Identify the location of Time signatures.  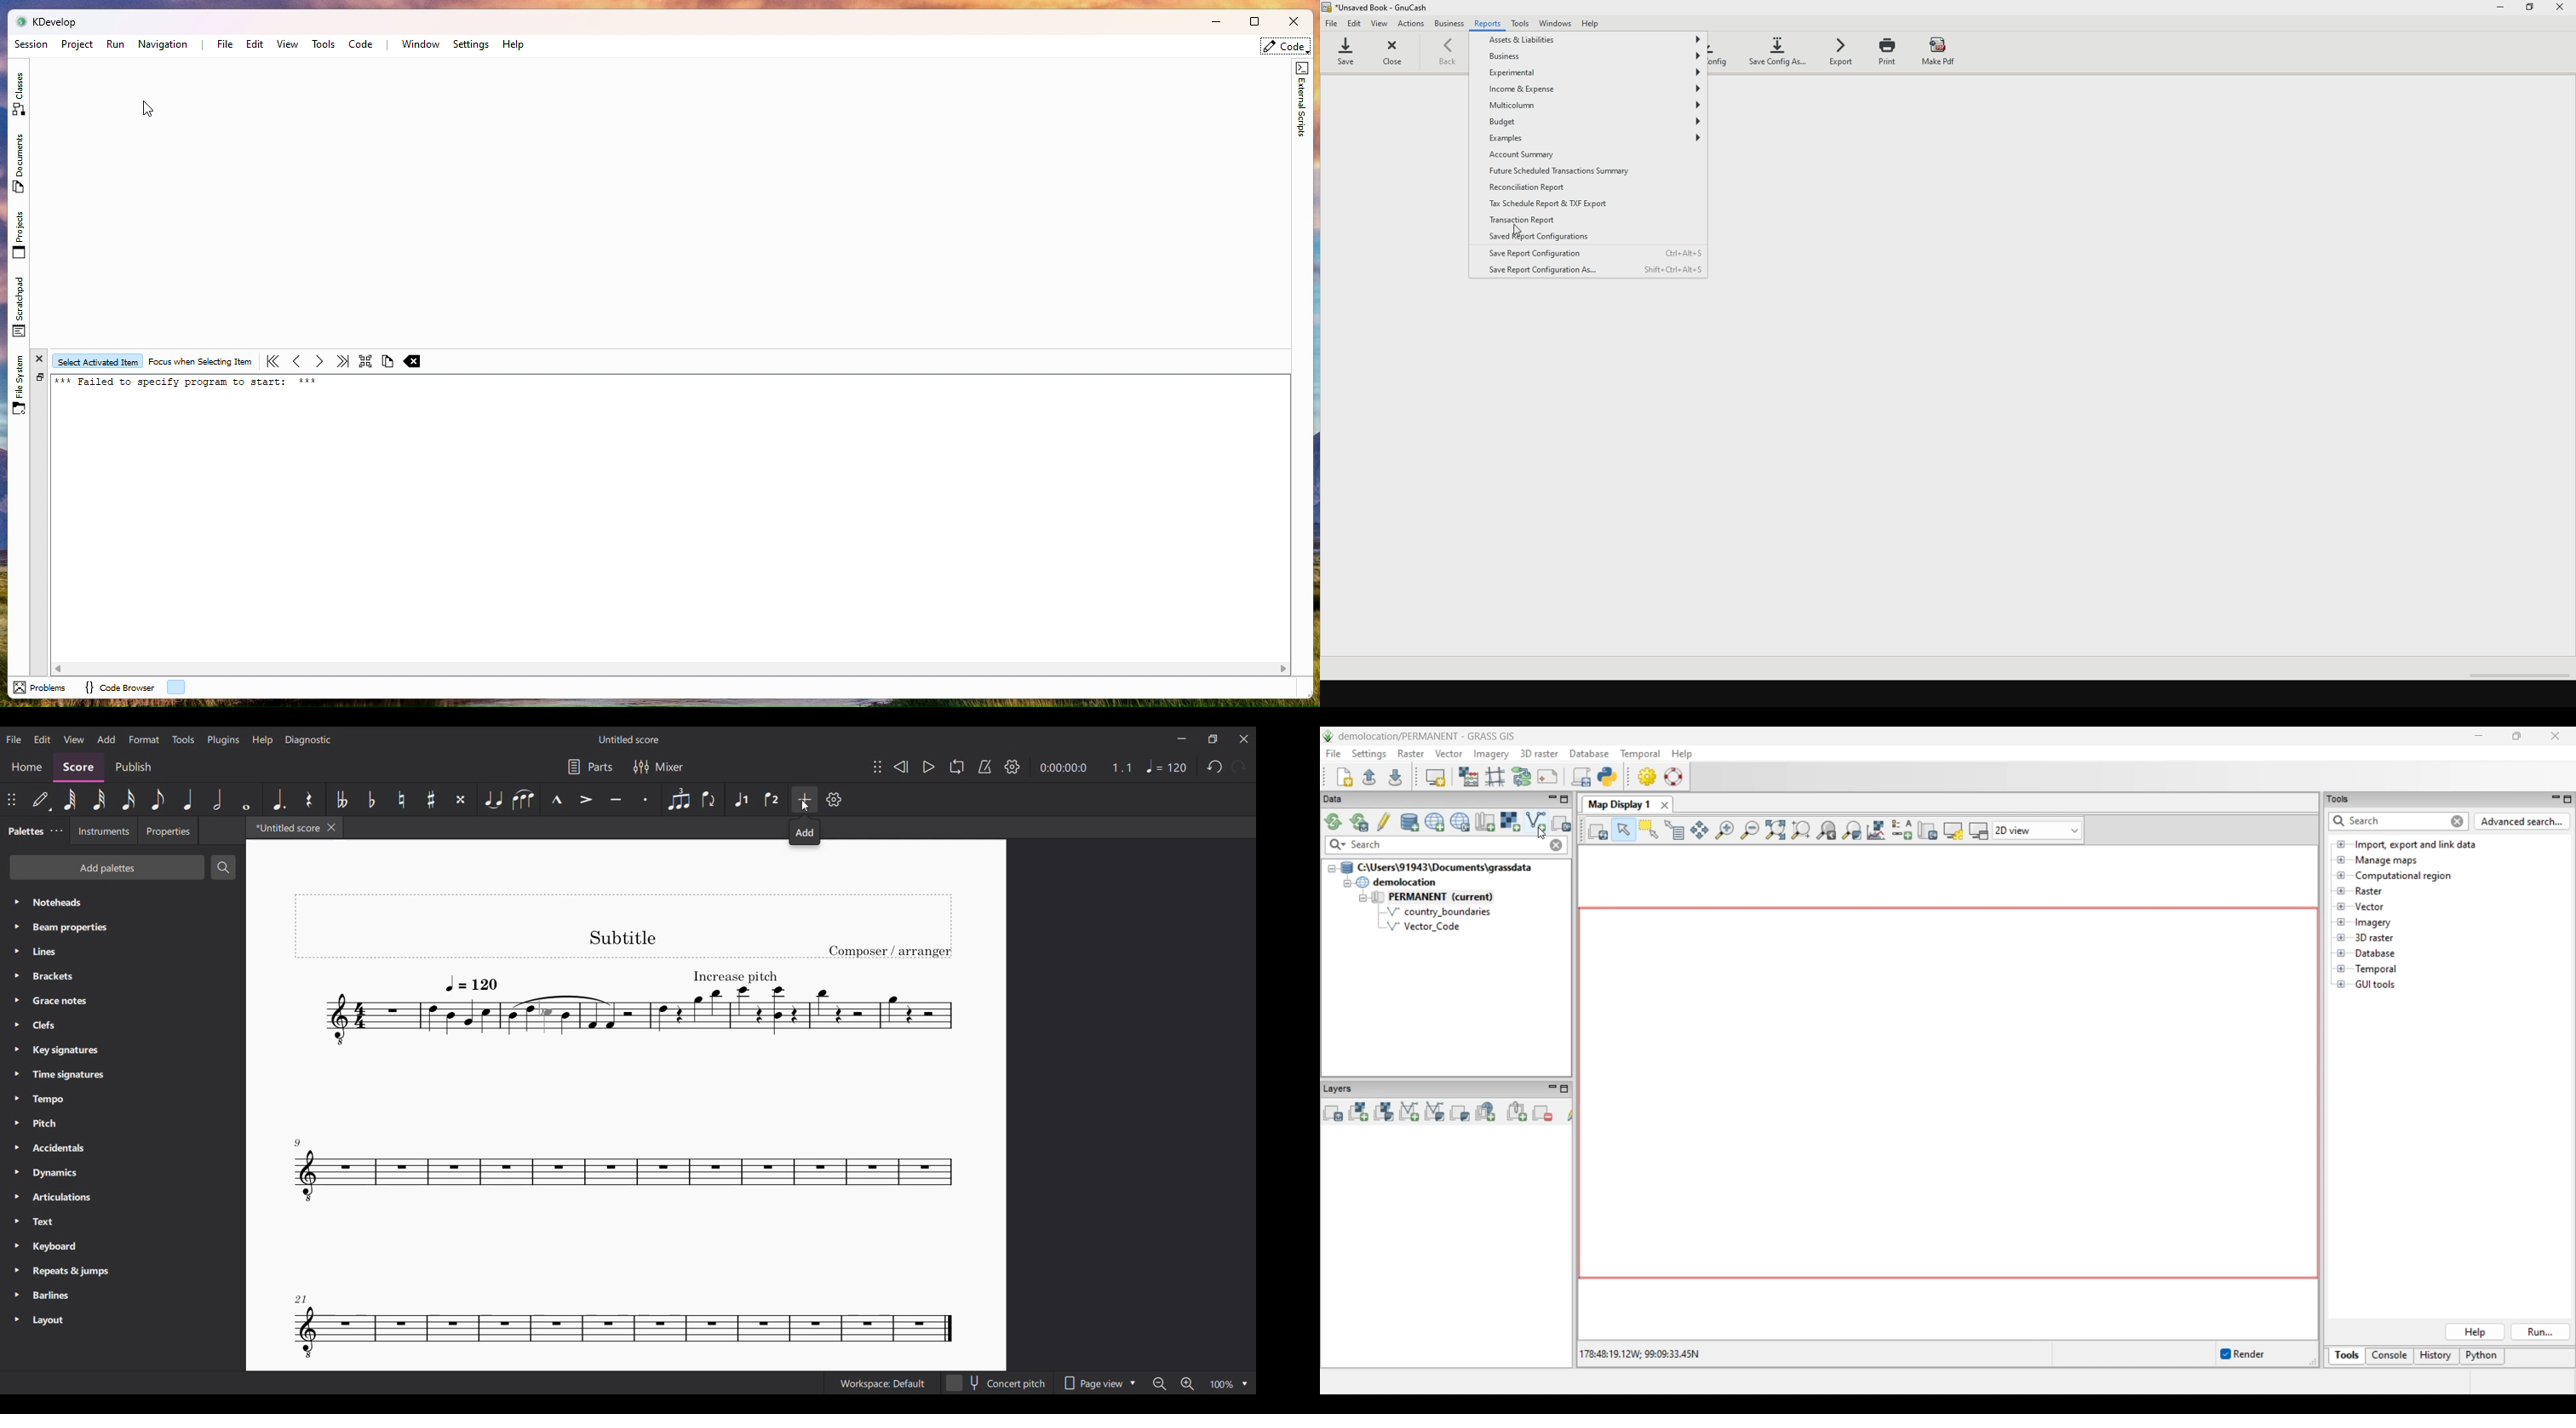
(122, 1074).